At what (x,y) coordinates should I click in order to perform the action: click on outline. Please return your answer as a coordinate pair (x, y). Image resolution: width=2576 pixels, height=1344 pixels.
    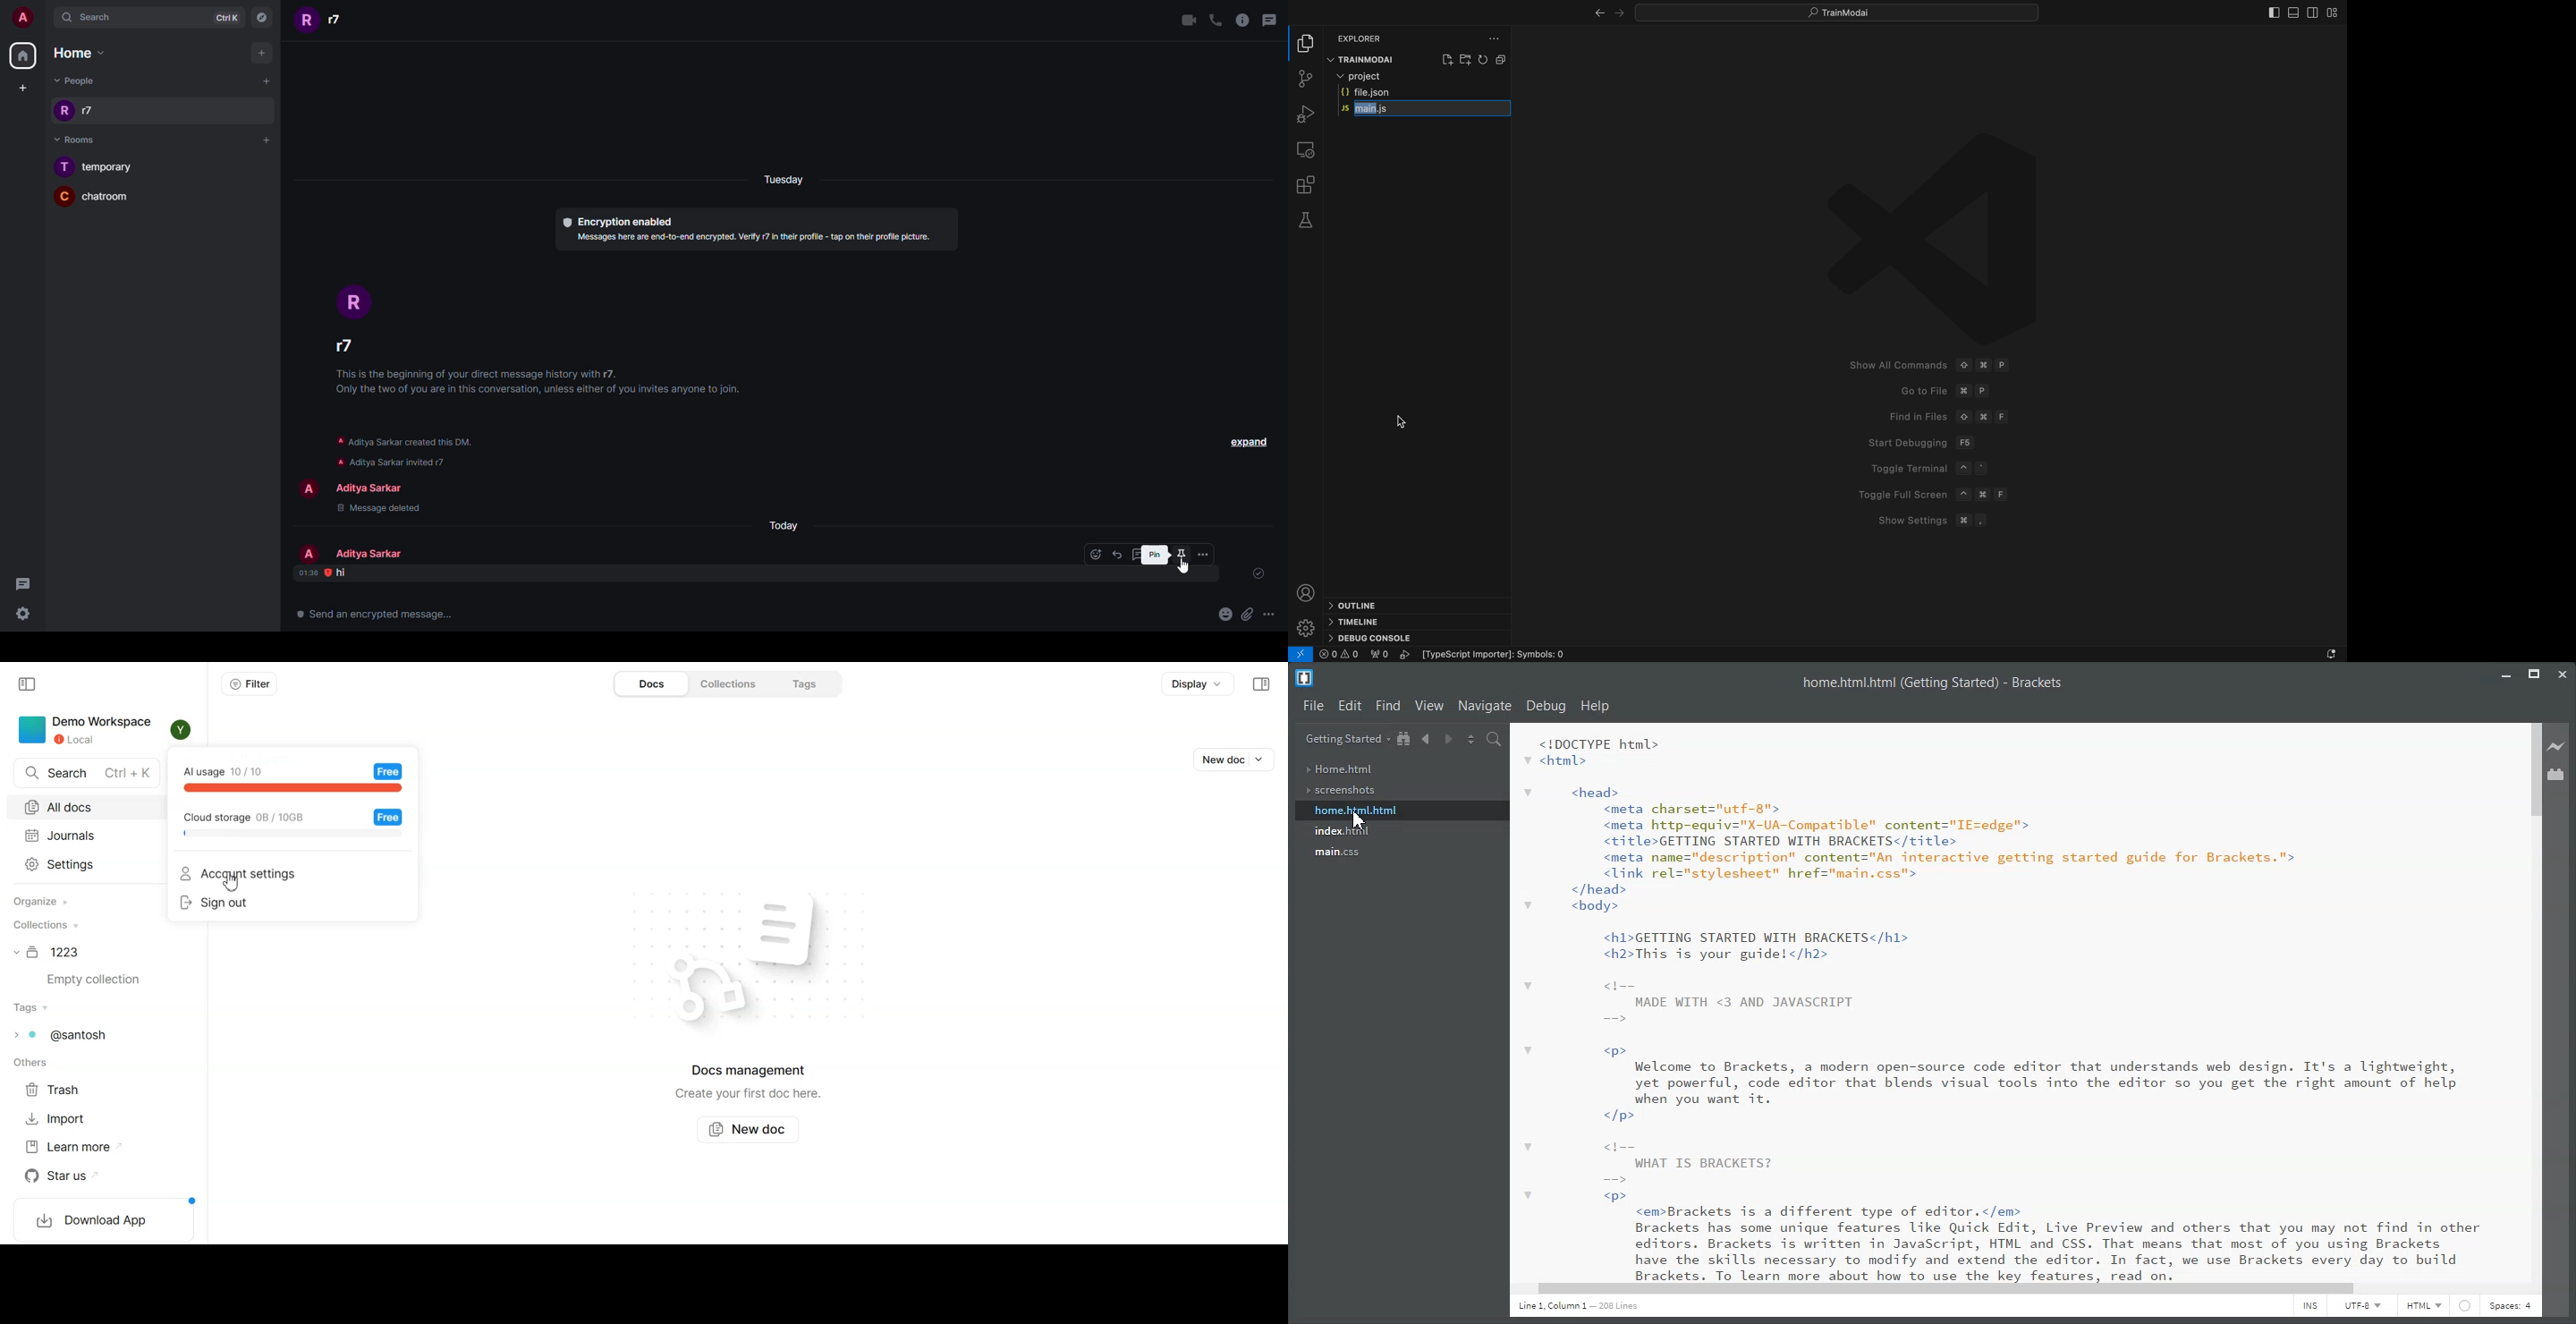
    Looking at the image, I should click on (1351, 605).